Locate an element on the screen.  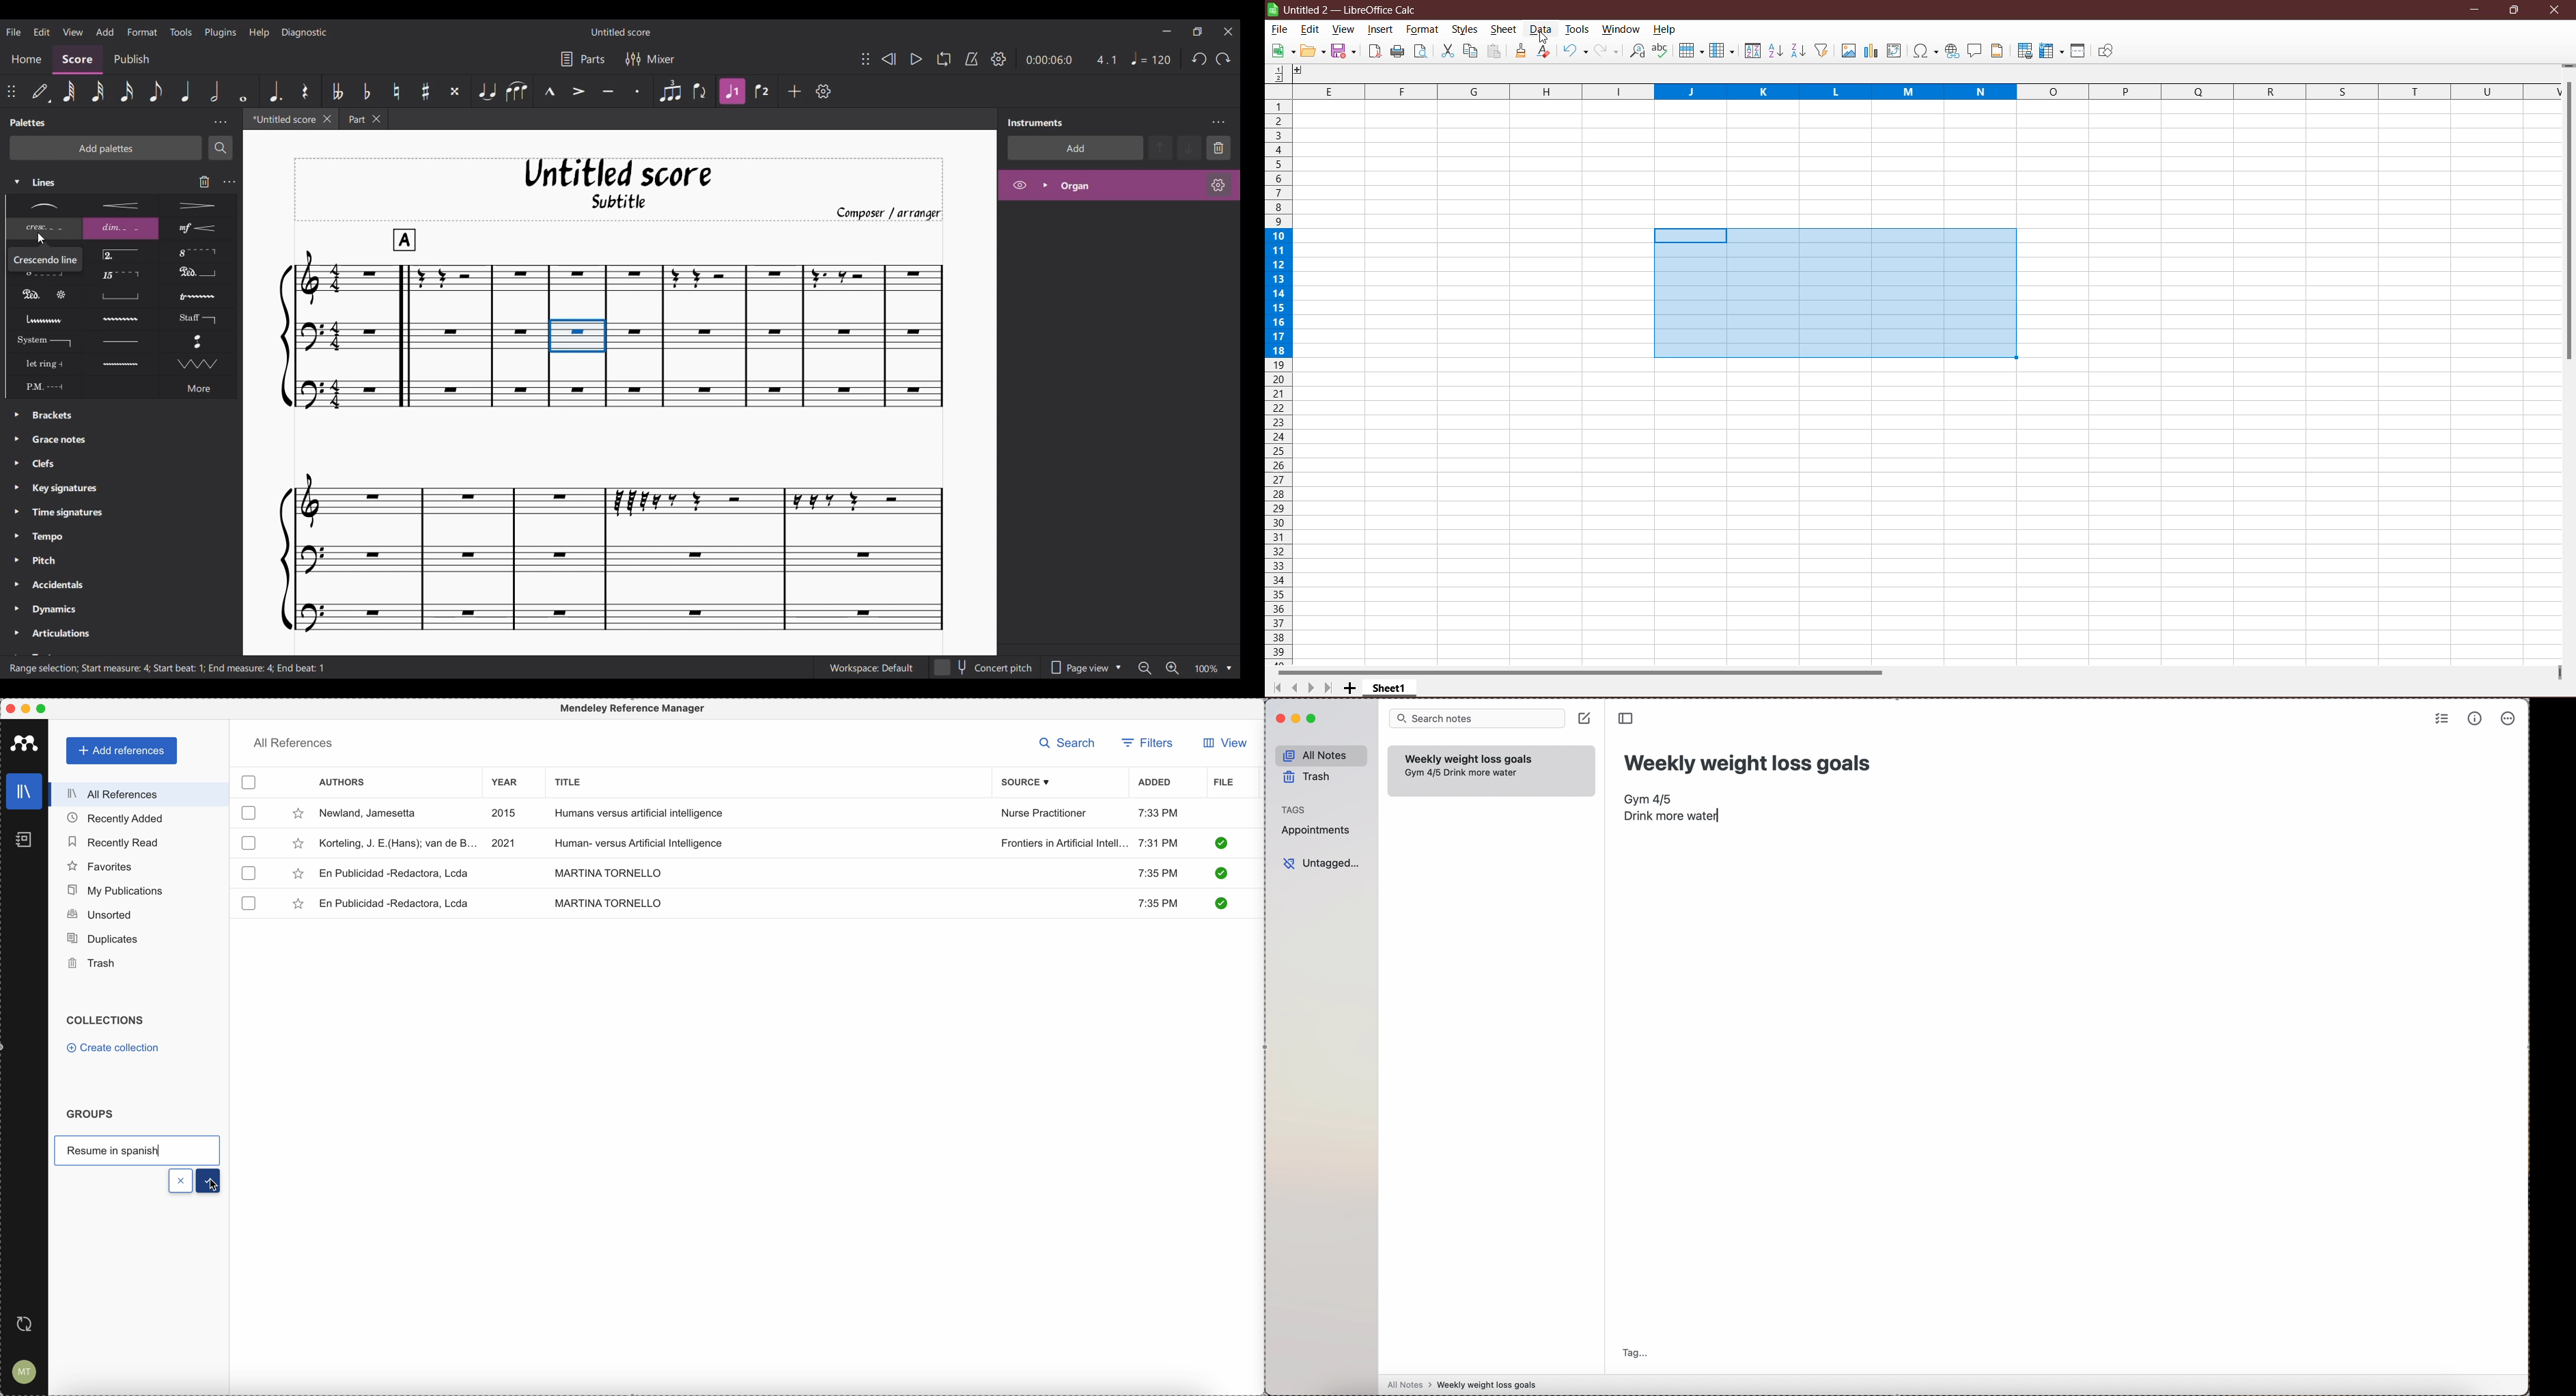
Help menu is located at coordinates (259, 32).